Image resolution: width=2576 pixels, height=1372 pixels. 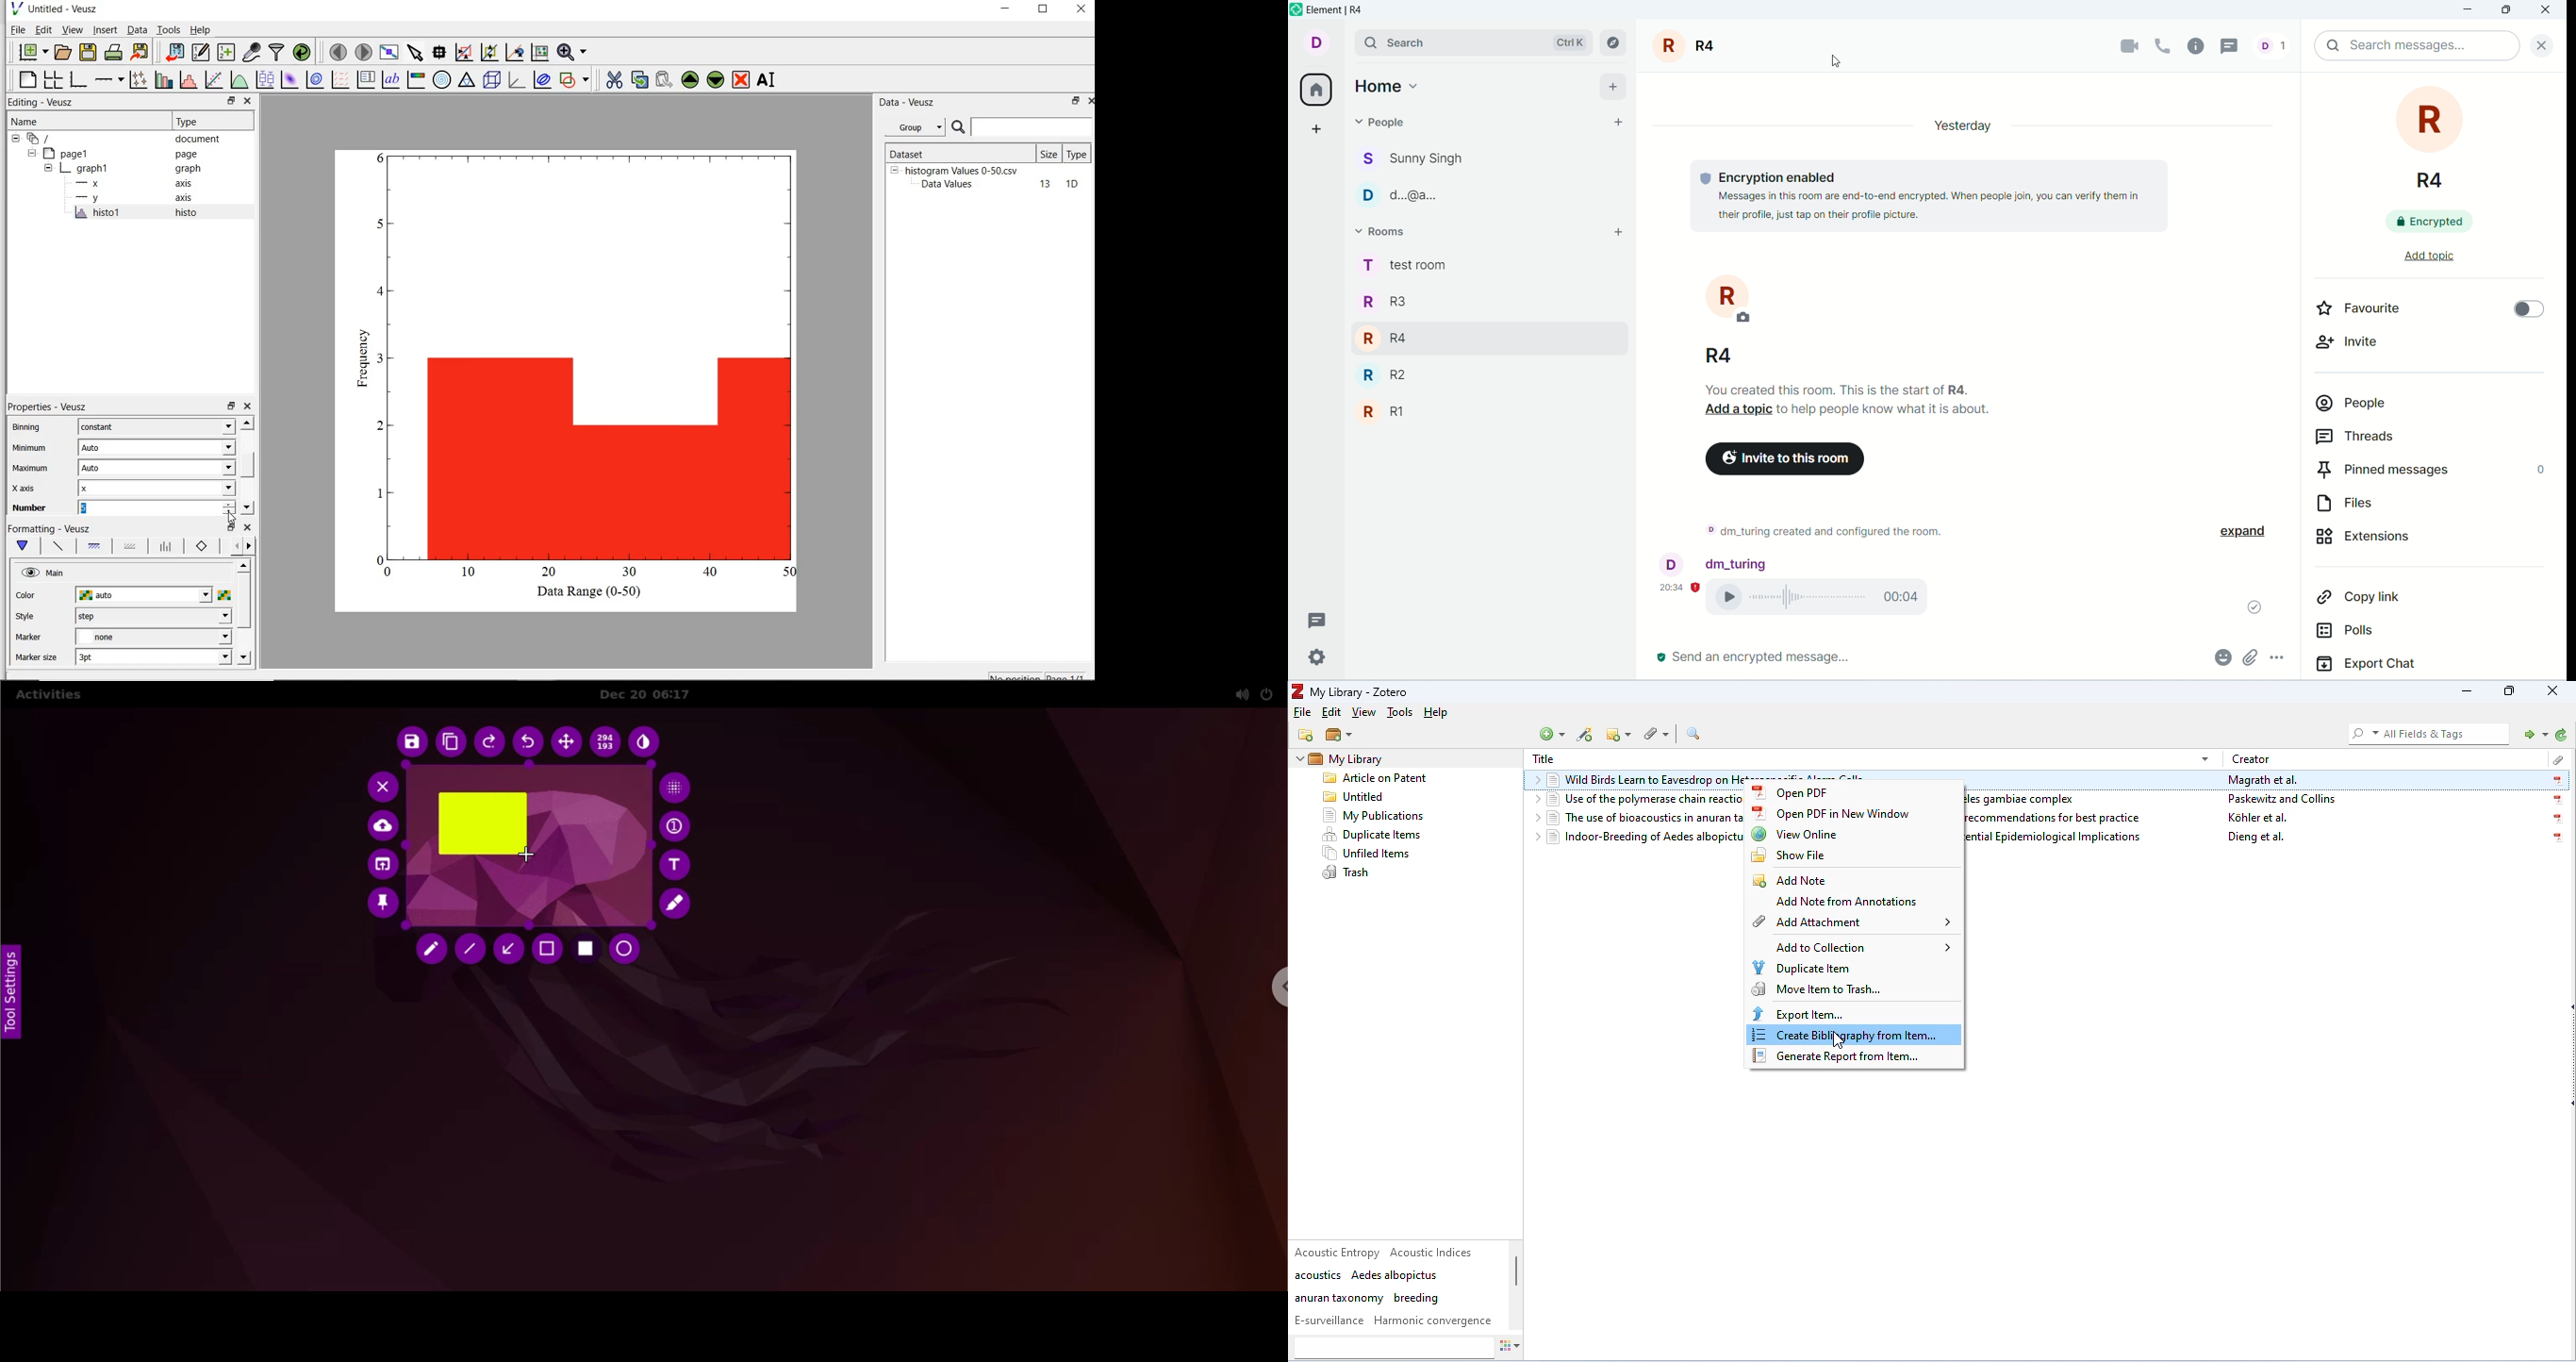 I want to click on export chat, so click(x=2428, y=666).